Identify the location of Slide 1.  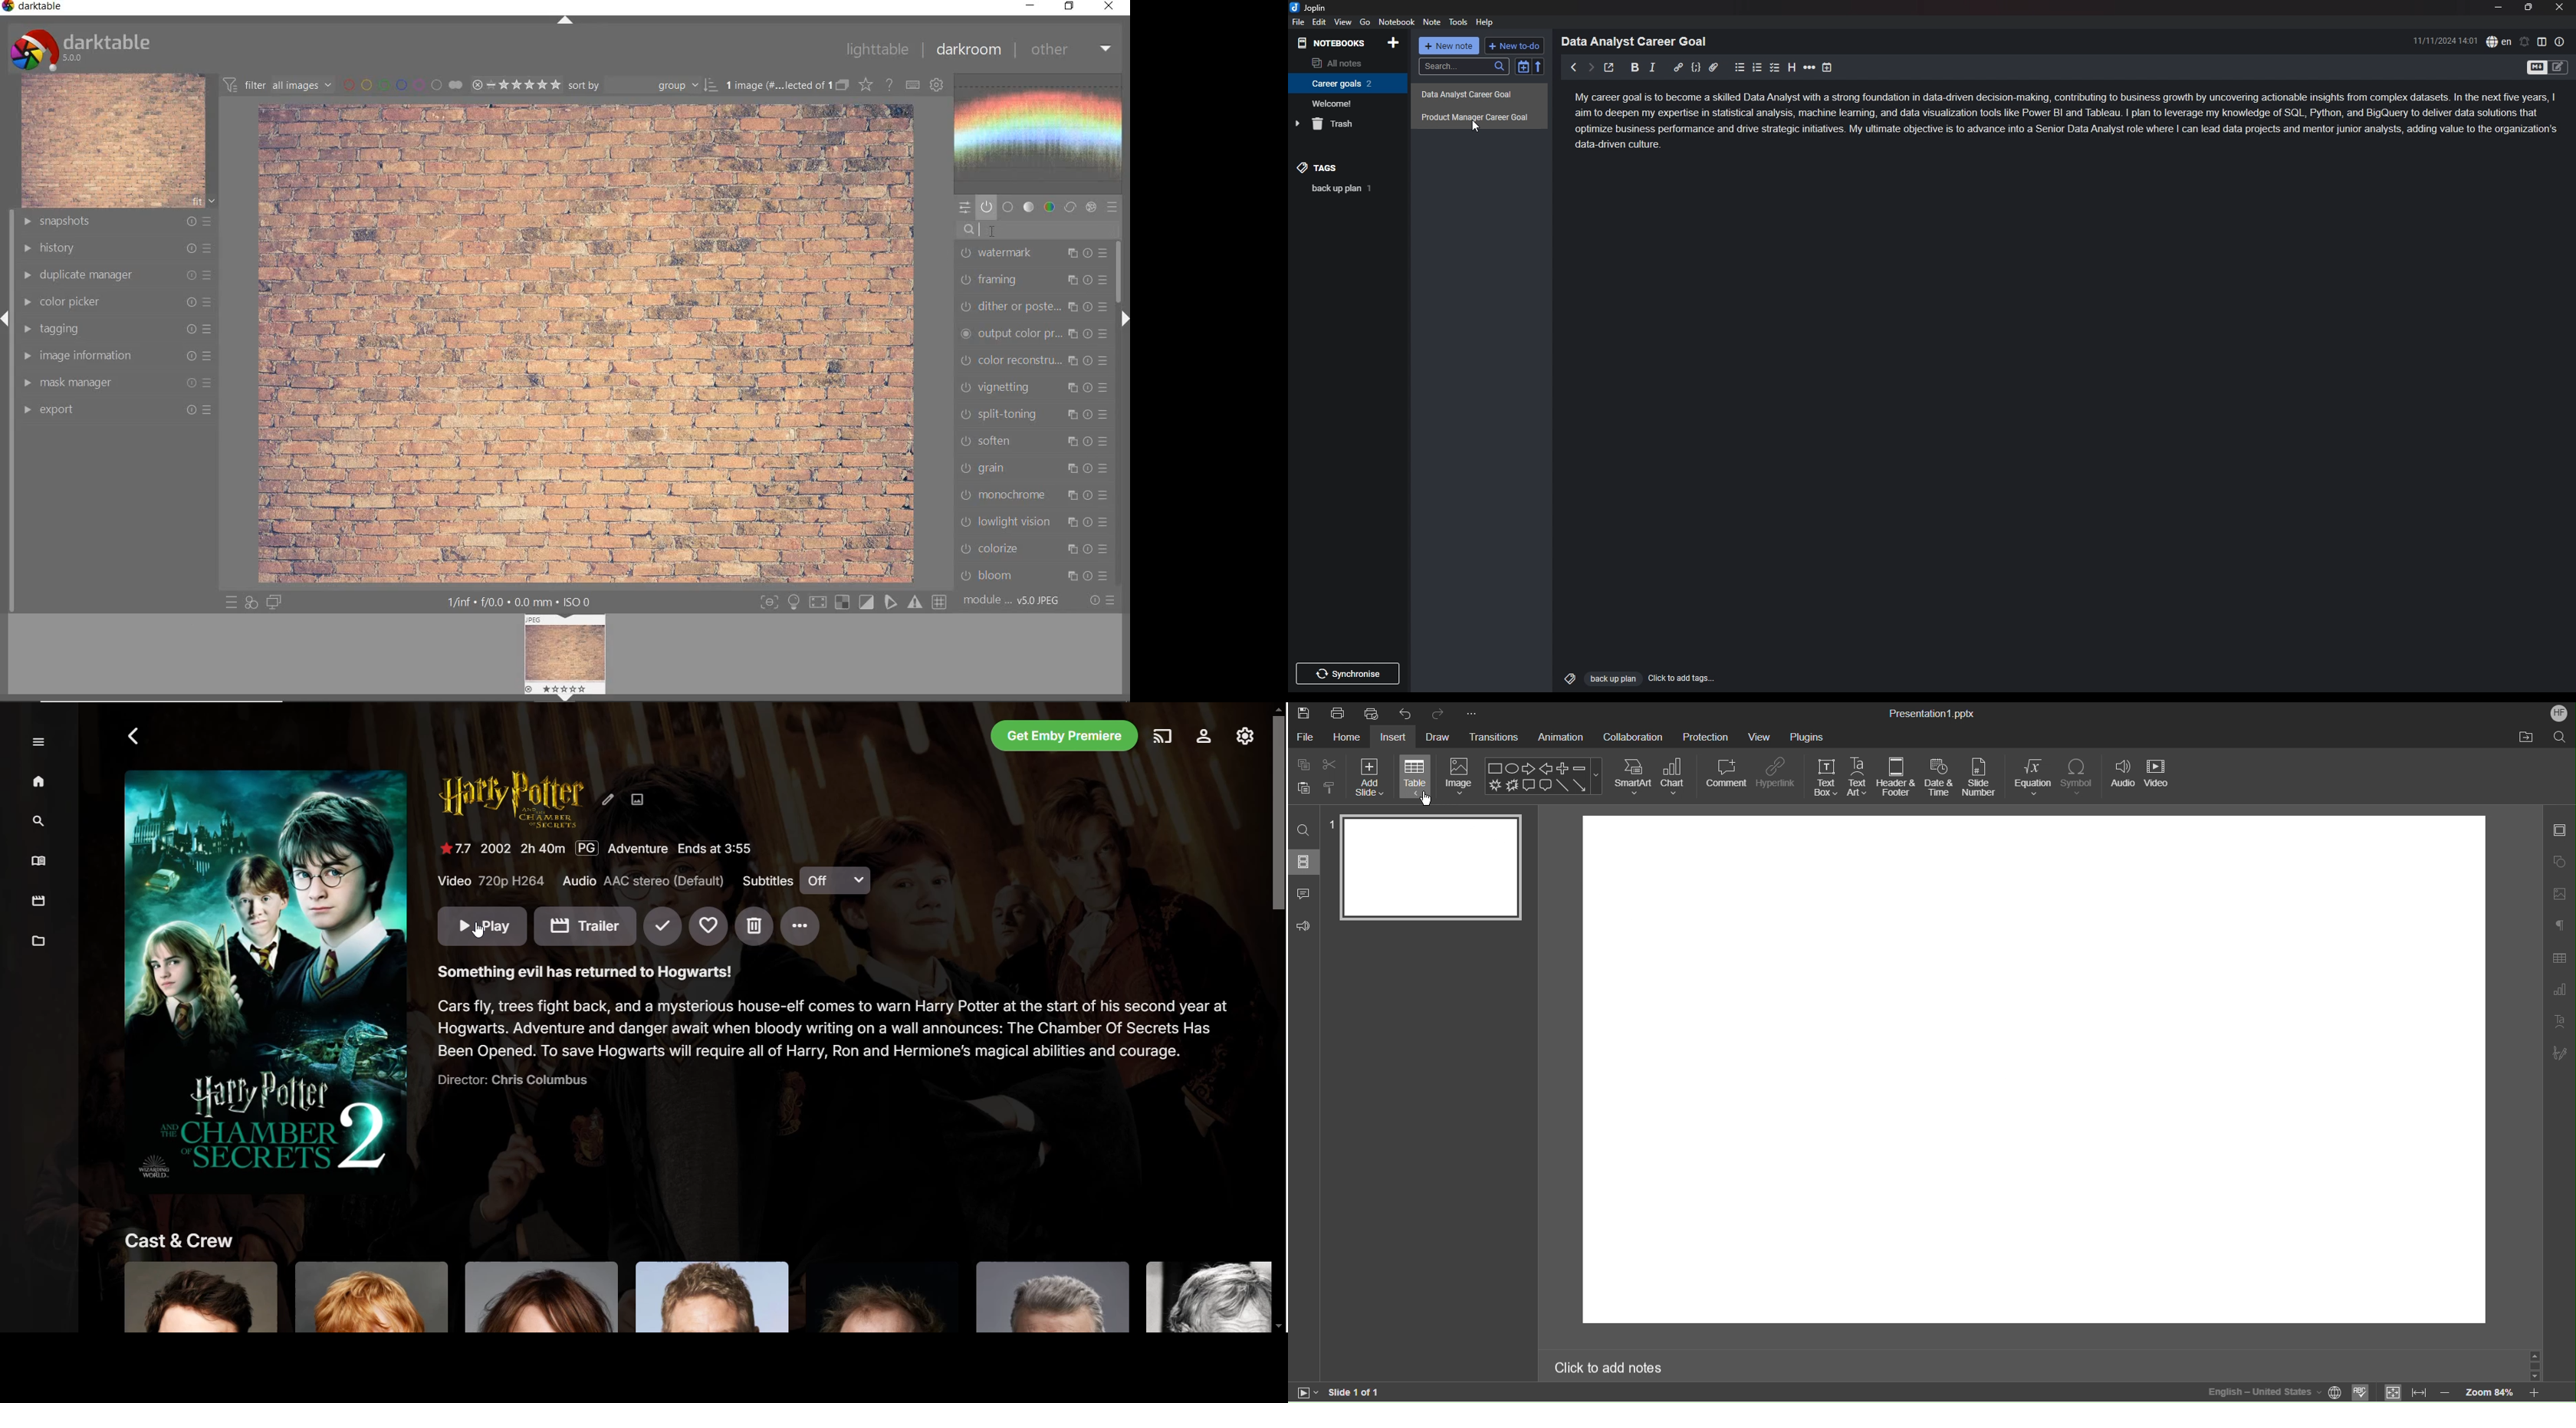
(1431, 869).